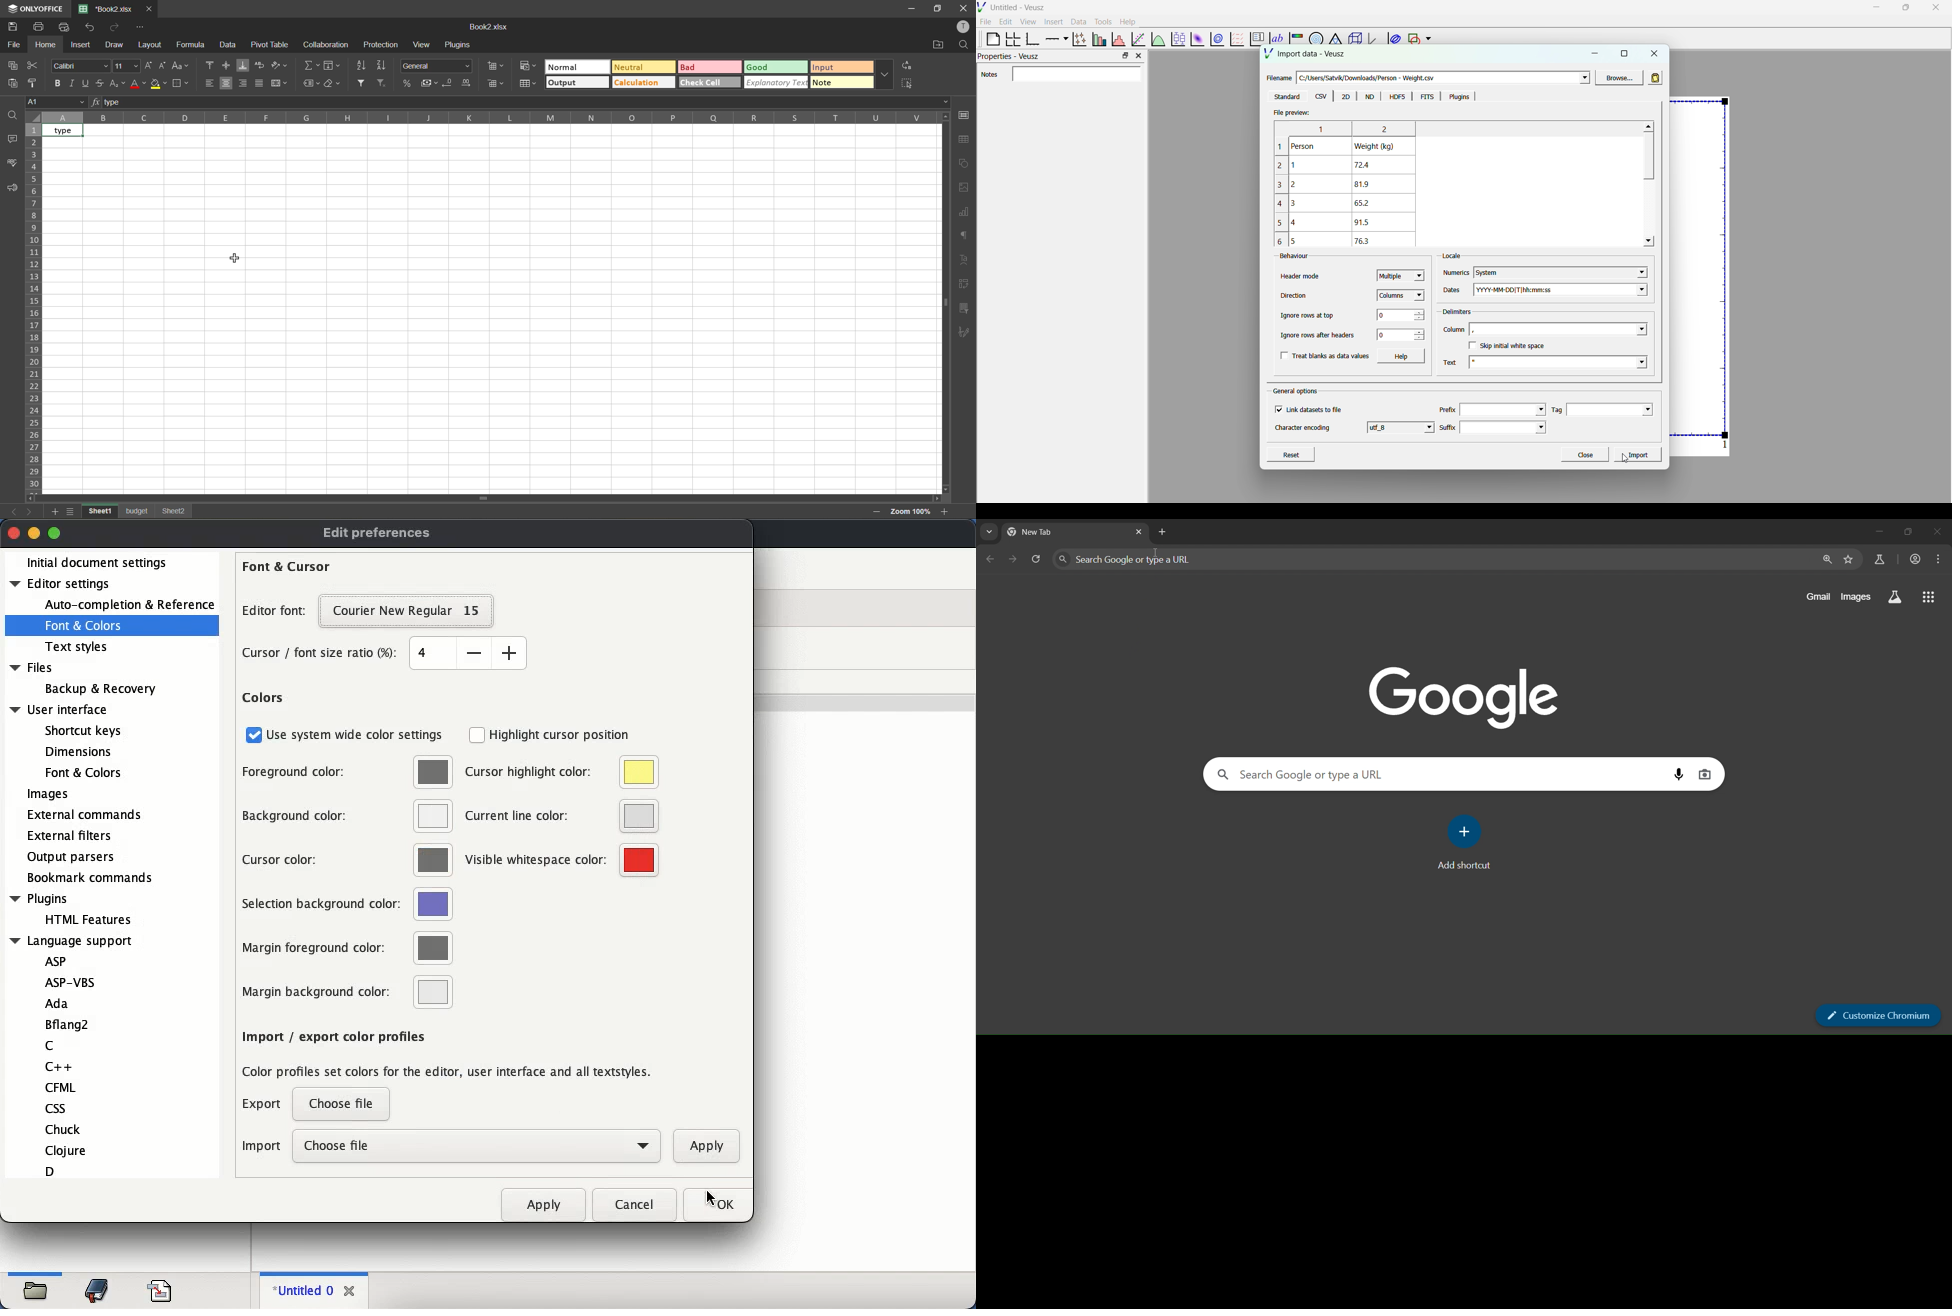 The image size is (1960, 1316). Describe the element at coordinates (117, 45) in the screenshot. I see `draw` at that location.